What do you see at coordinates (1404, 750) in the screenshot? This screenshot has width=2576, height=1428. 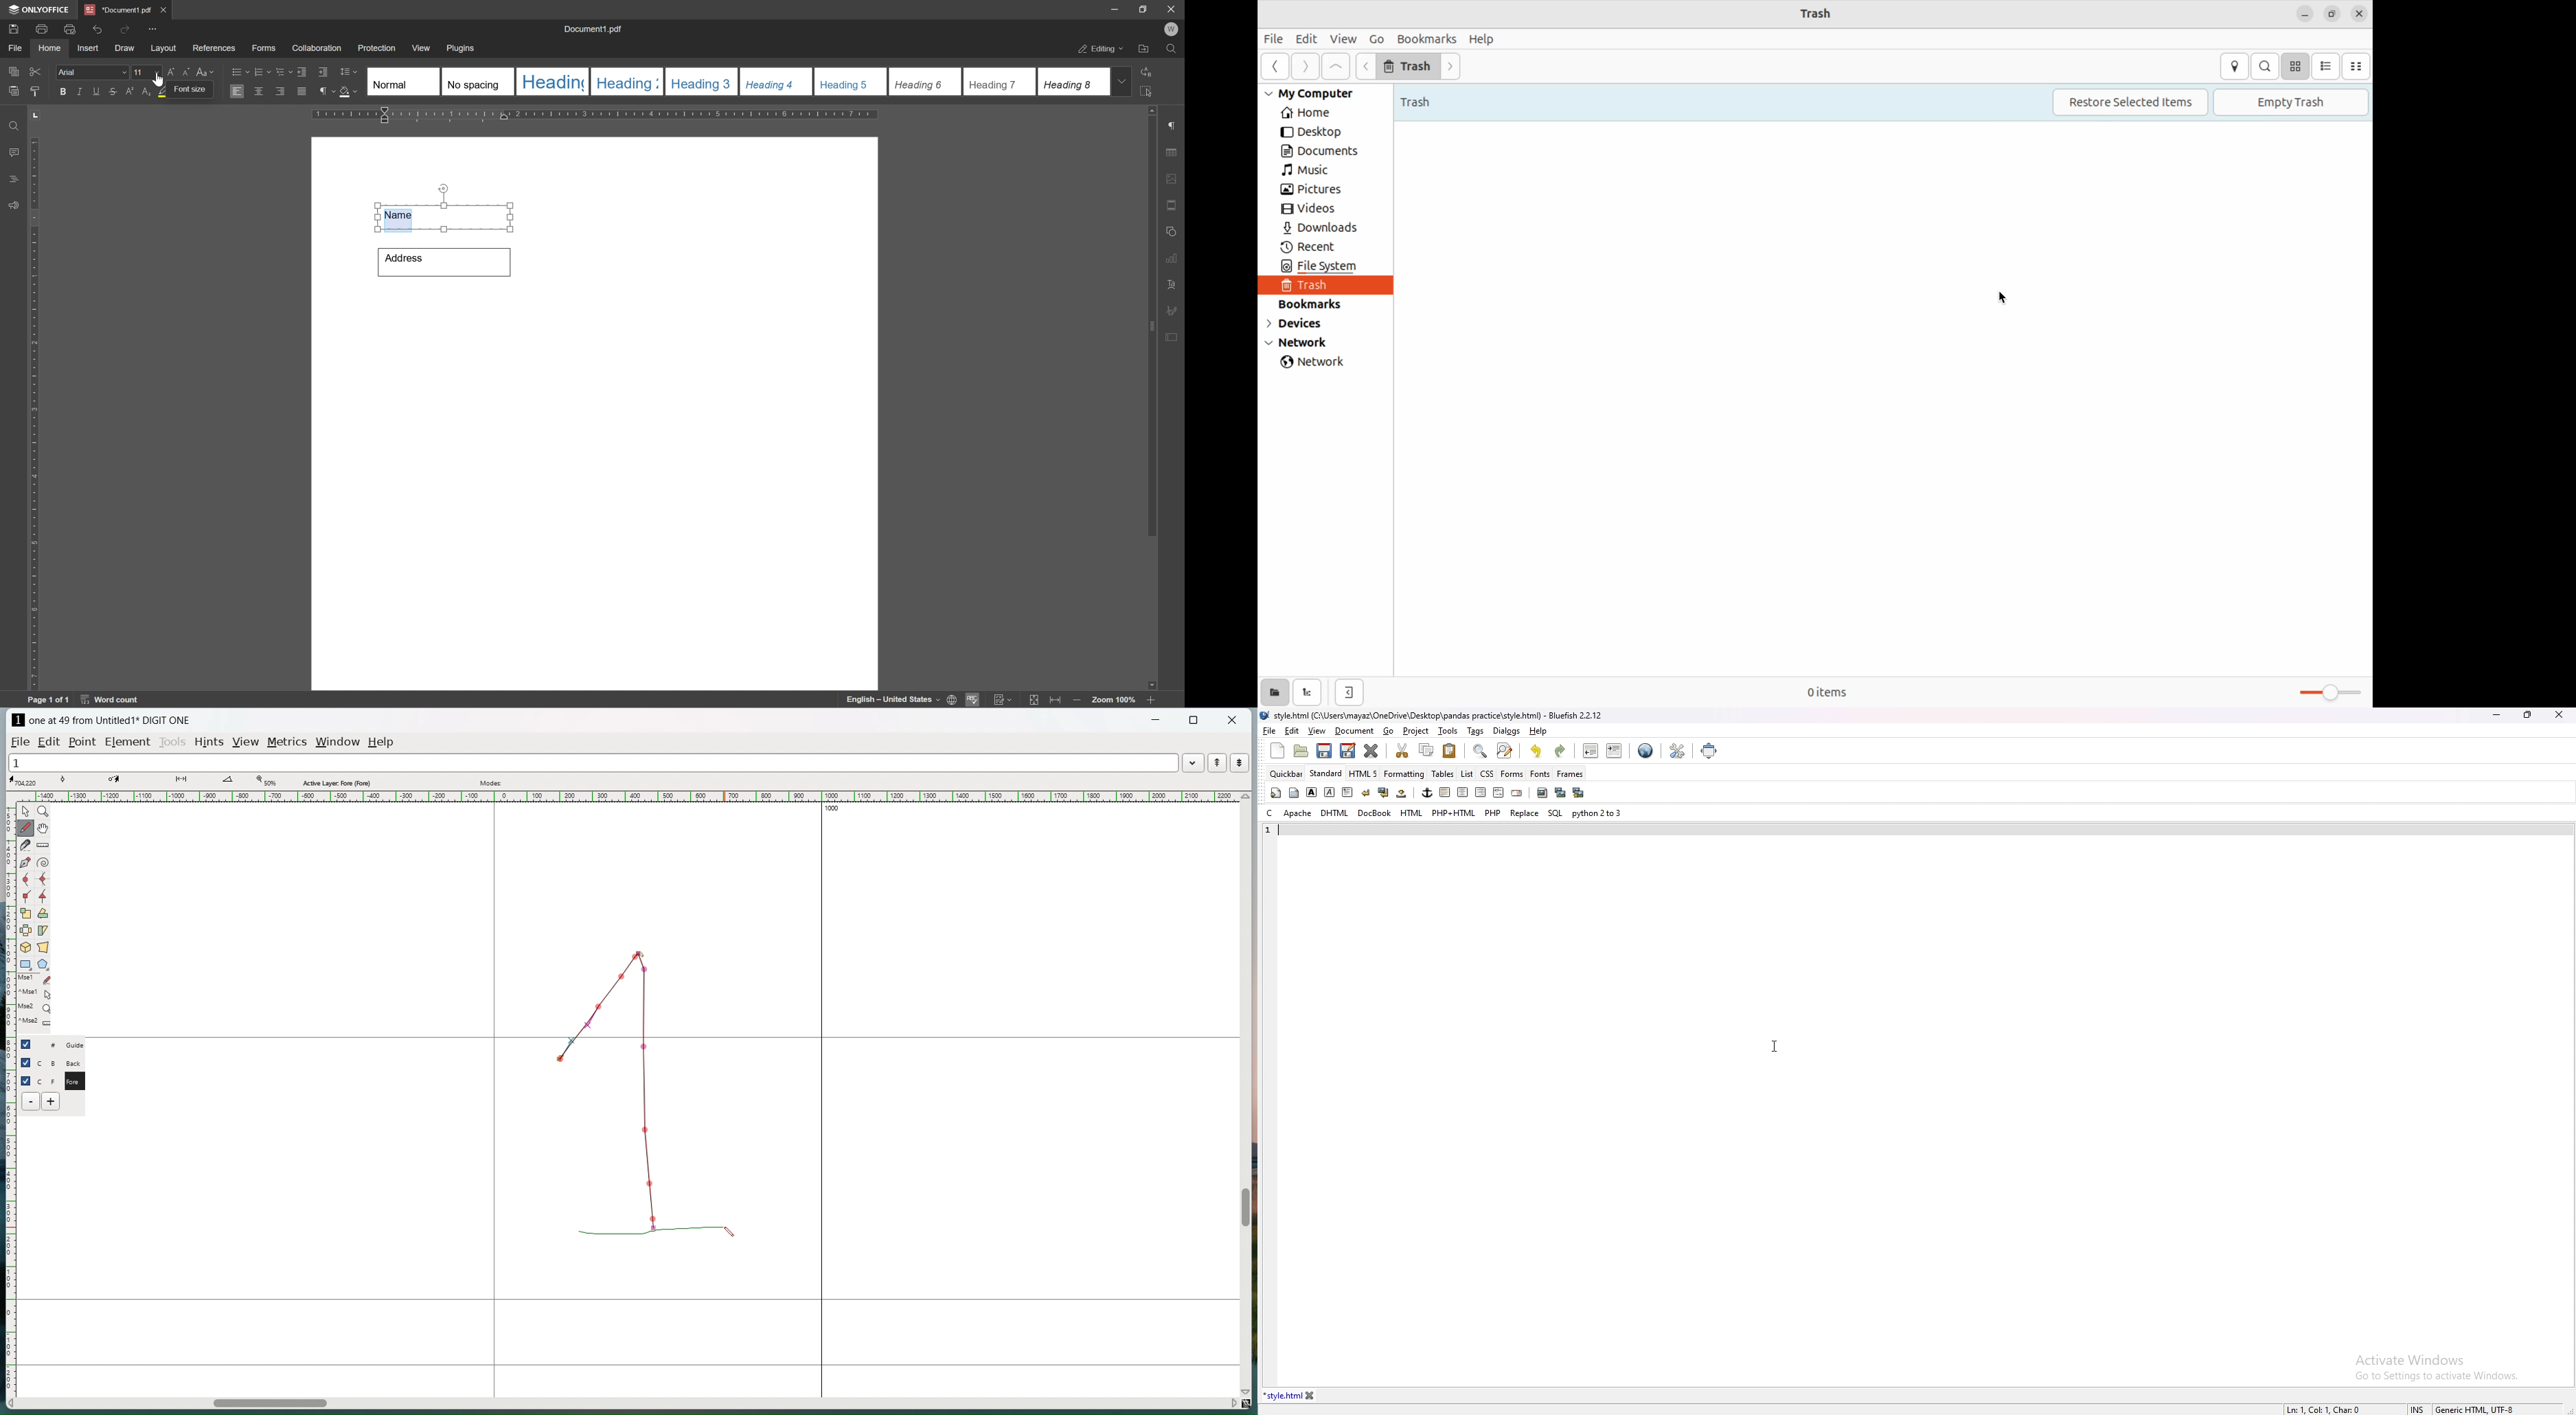 I see `cut` at bounding box center [1404, 750].